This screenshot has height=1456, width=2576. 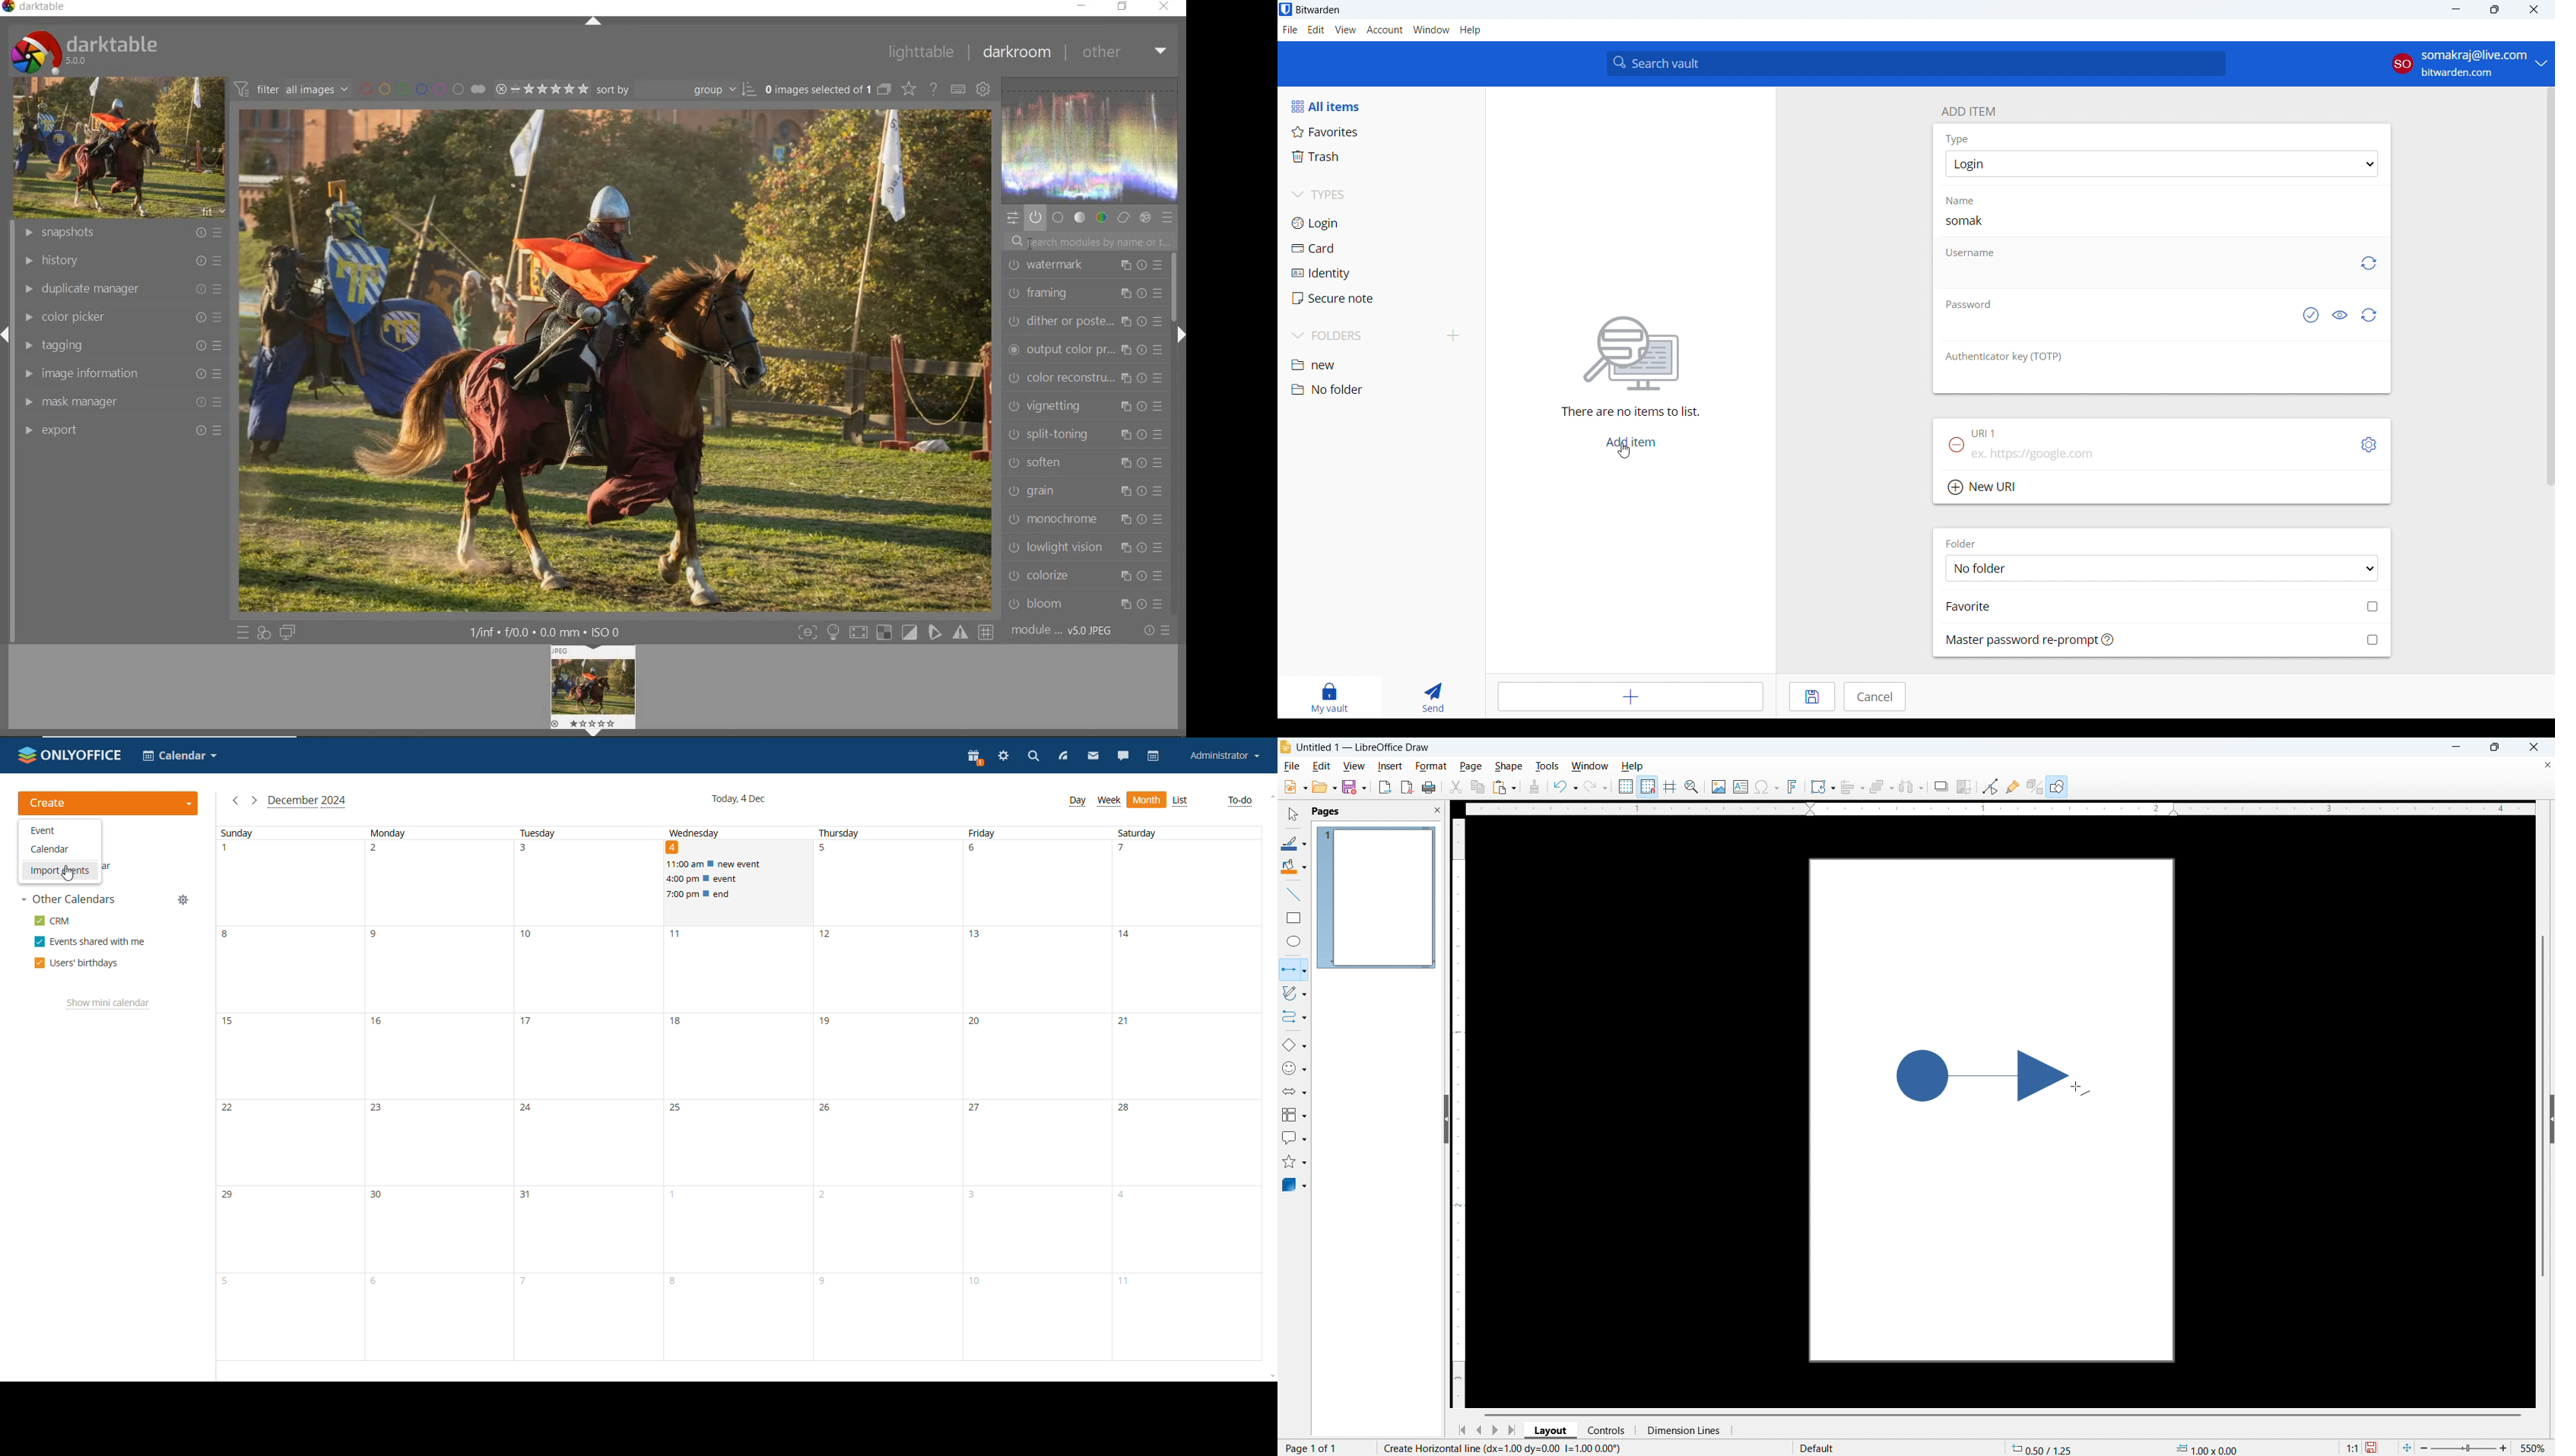 What do you see at coordinates (1818, 1446) in the screenshot?
I see `default` at bounding box center [1818, 1446].